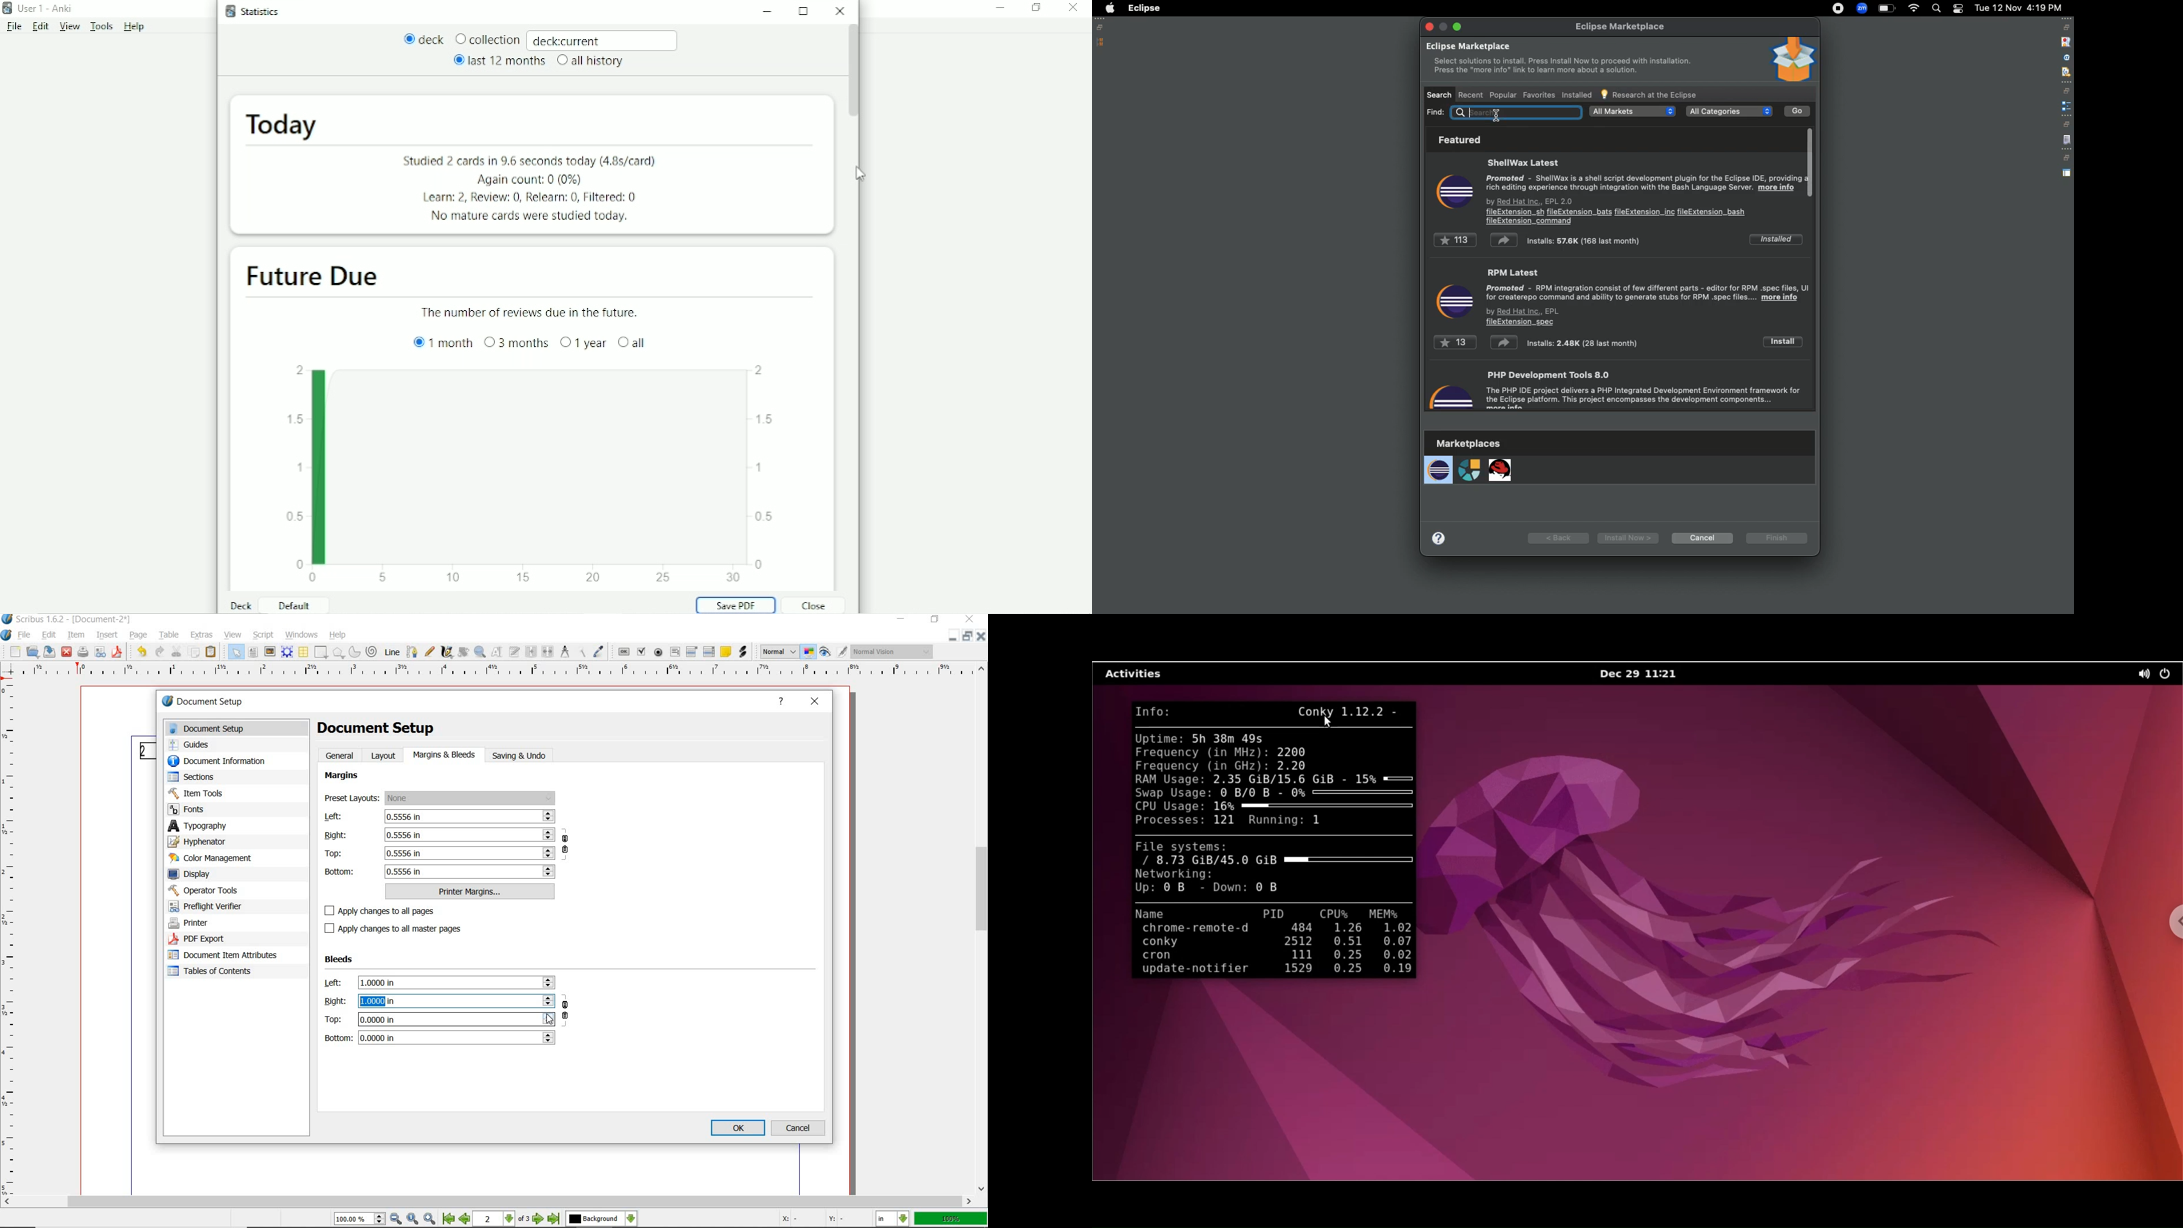 This screenshot has height=1232, width=2184. What do you see at coordinates (211, 653) in the screenshot?
I see `paste` at bounding box center [211, 653].